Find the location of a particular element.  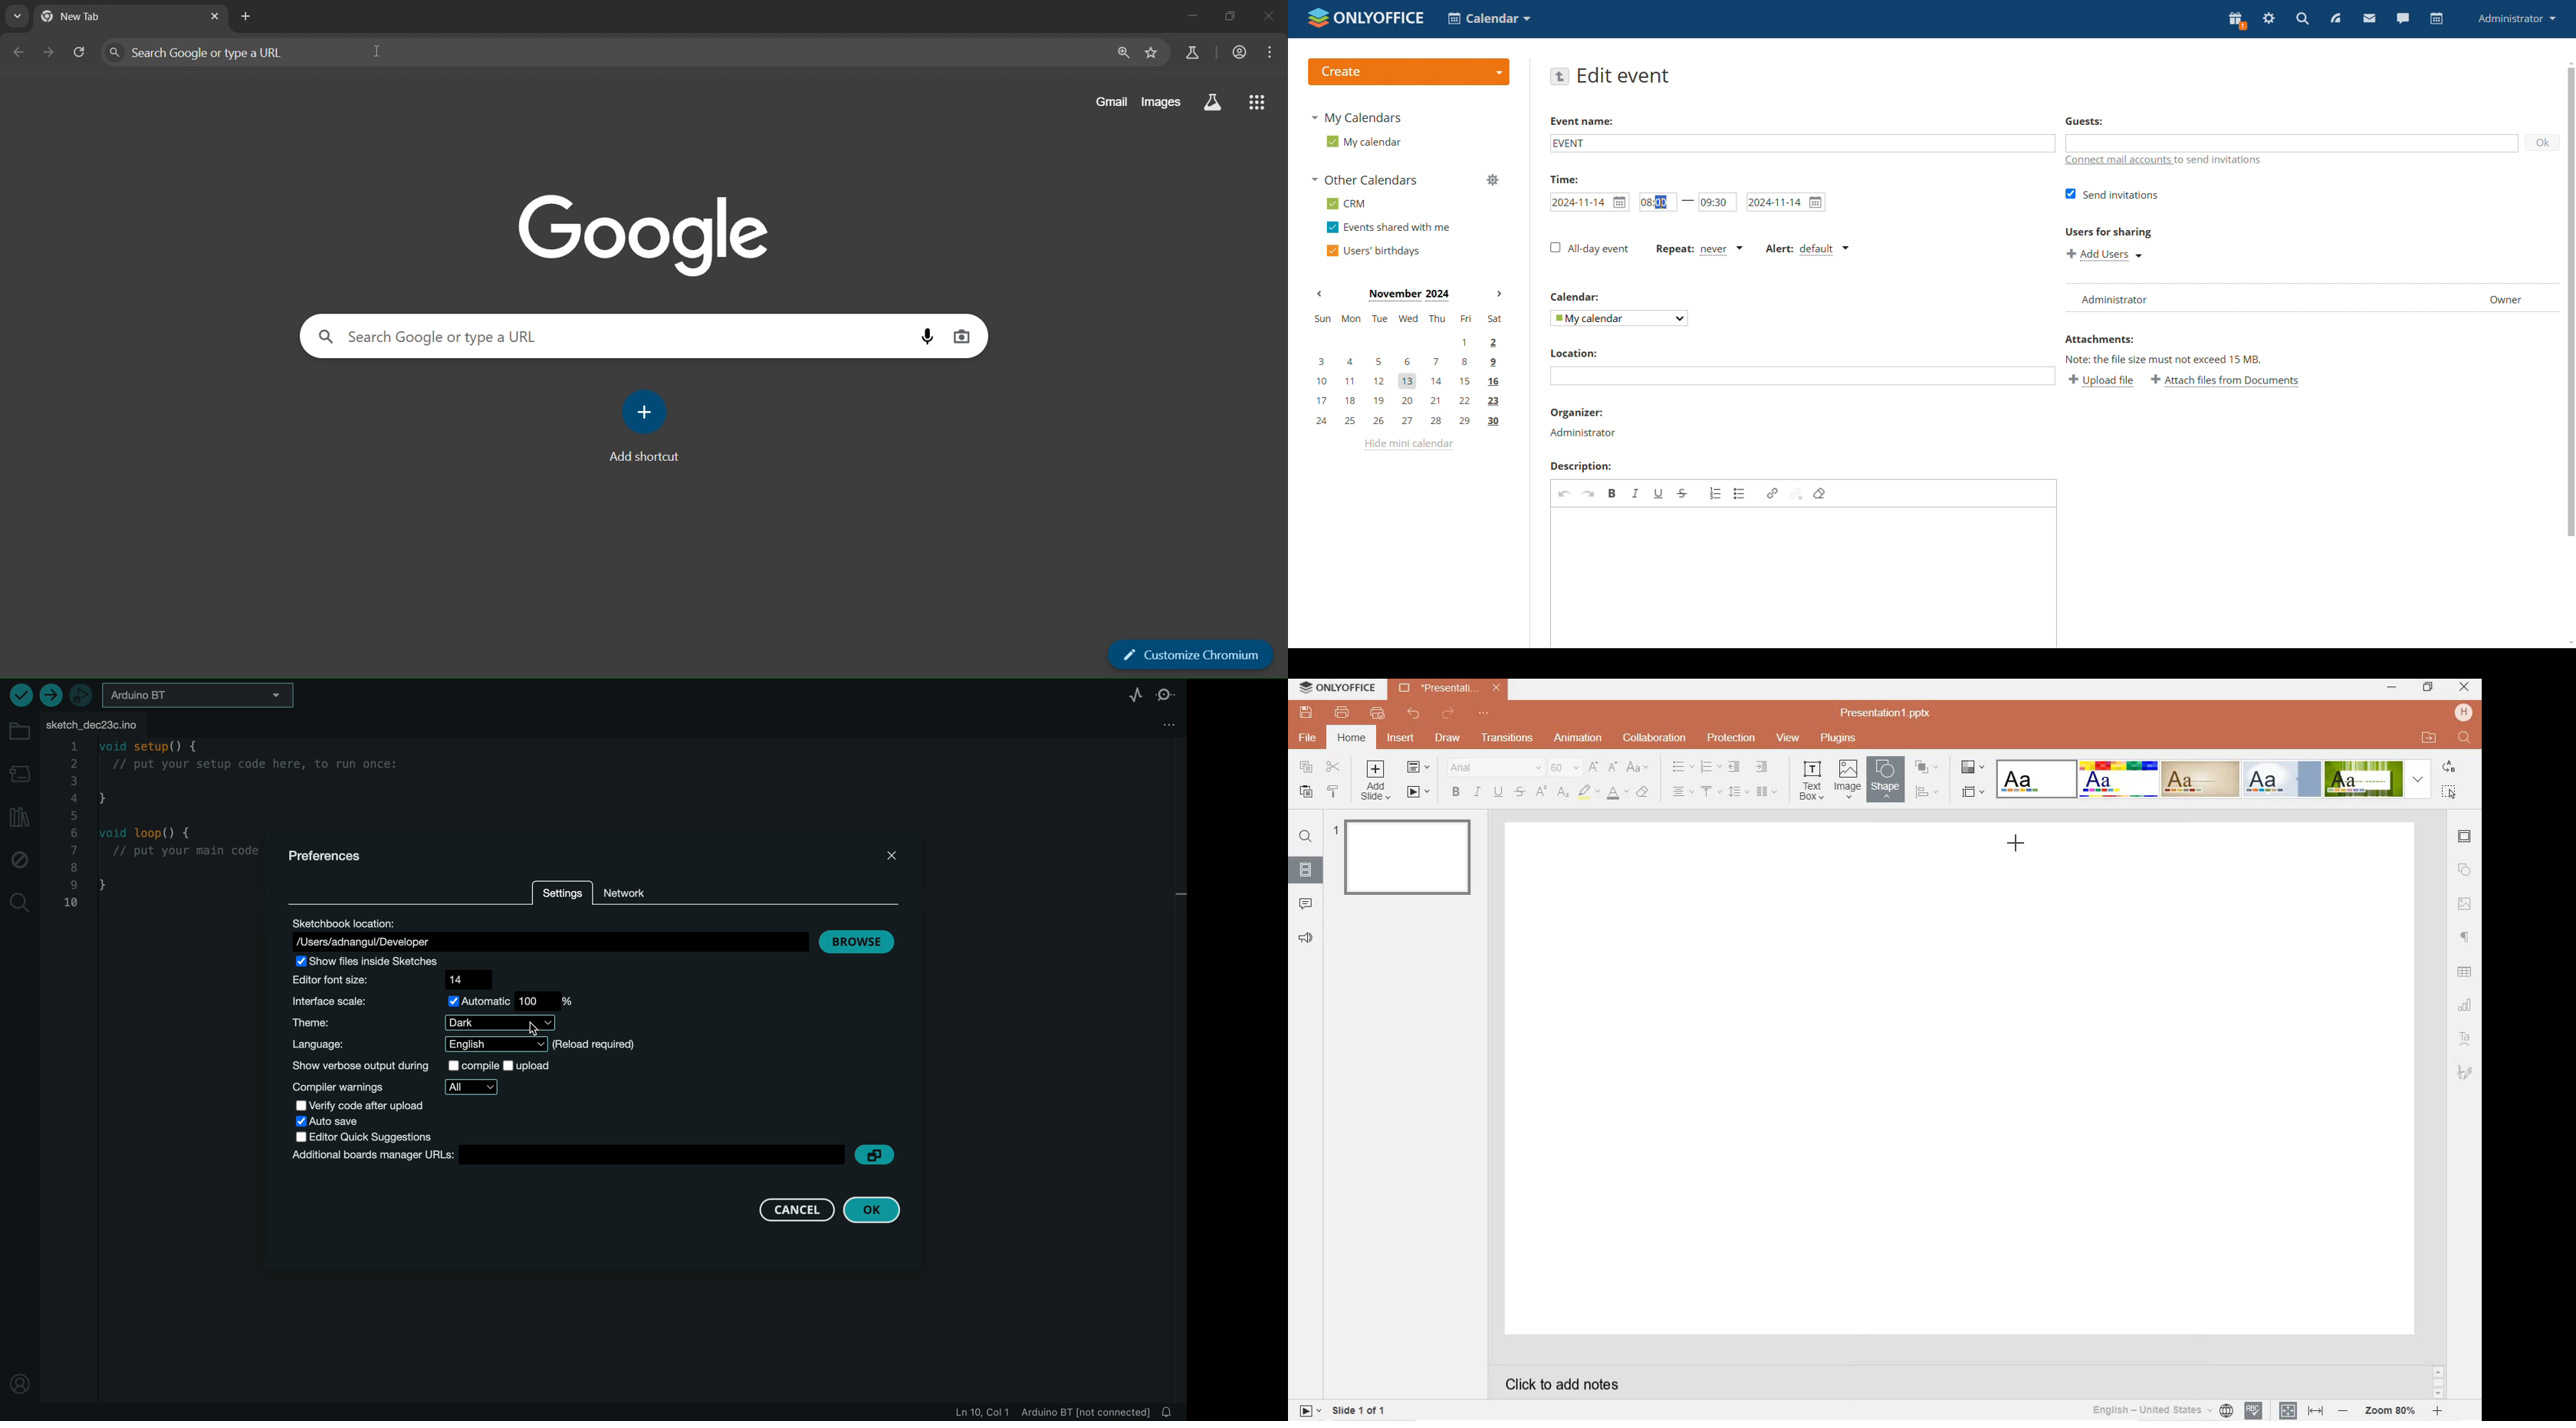

go back is located at coordinates (1560, 76).